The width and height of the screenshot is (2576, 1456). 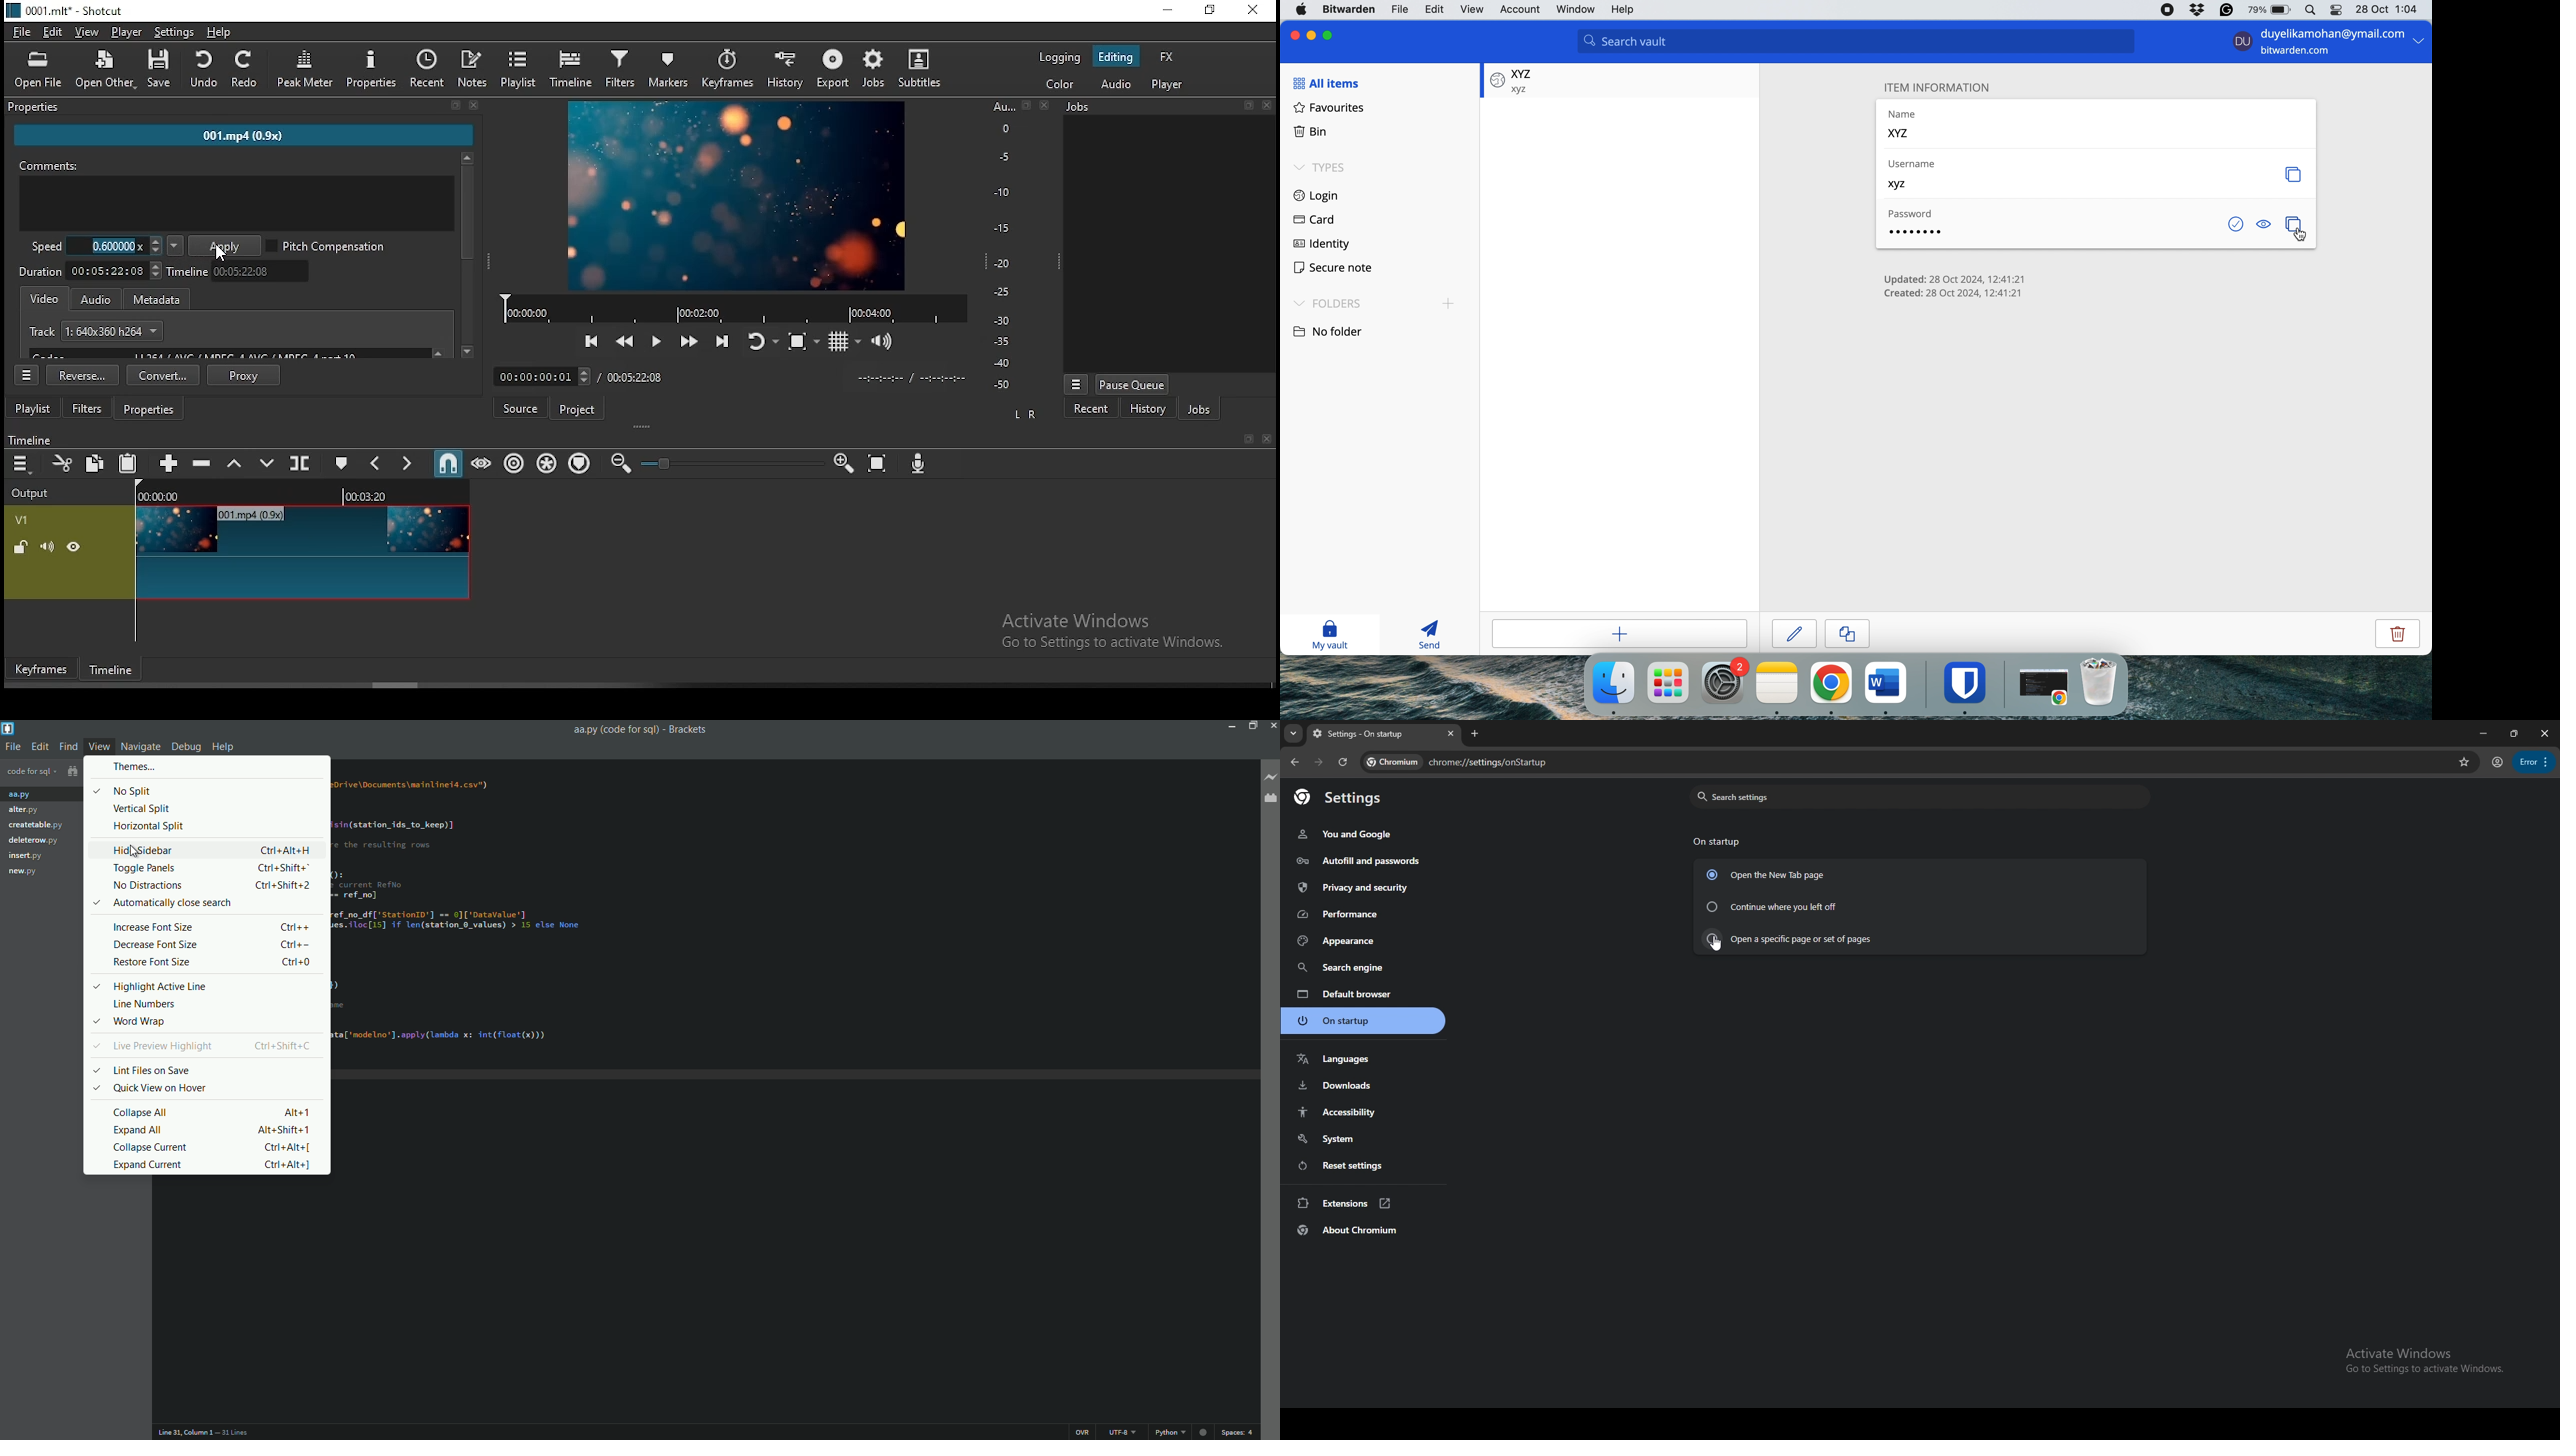 I want to click on folders, so click(x=1376, y=302).